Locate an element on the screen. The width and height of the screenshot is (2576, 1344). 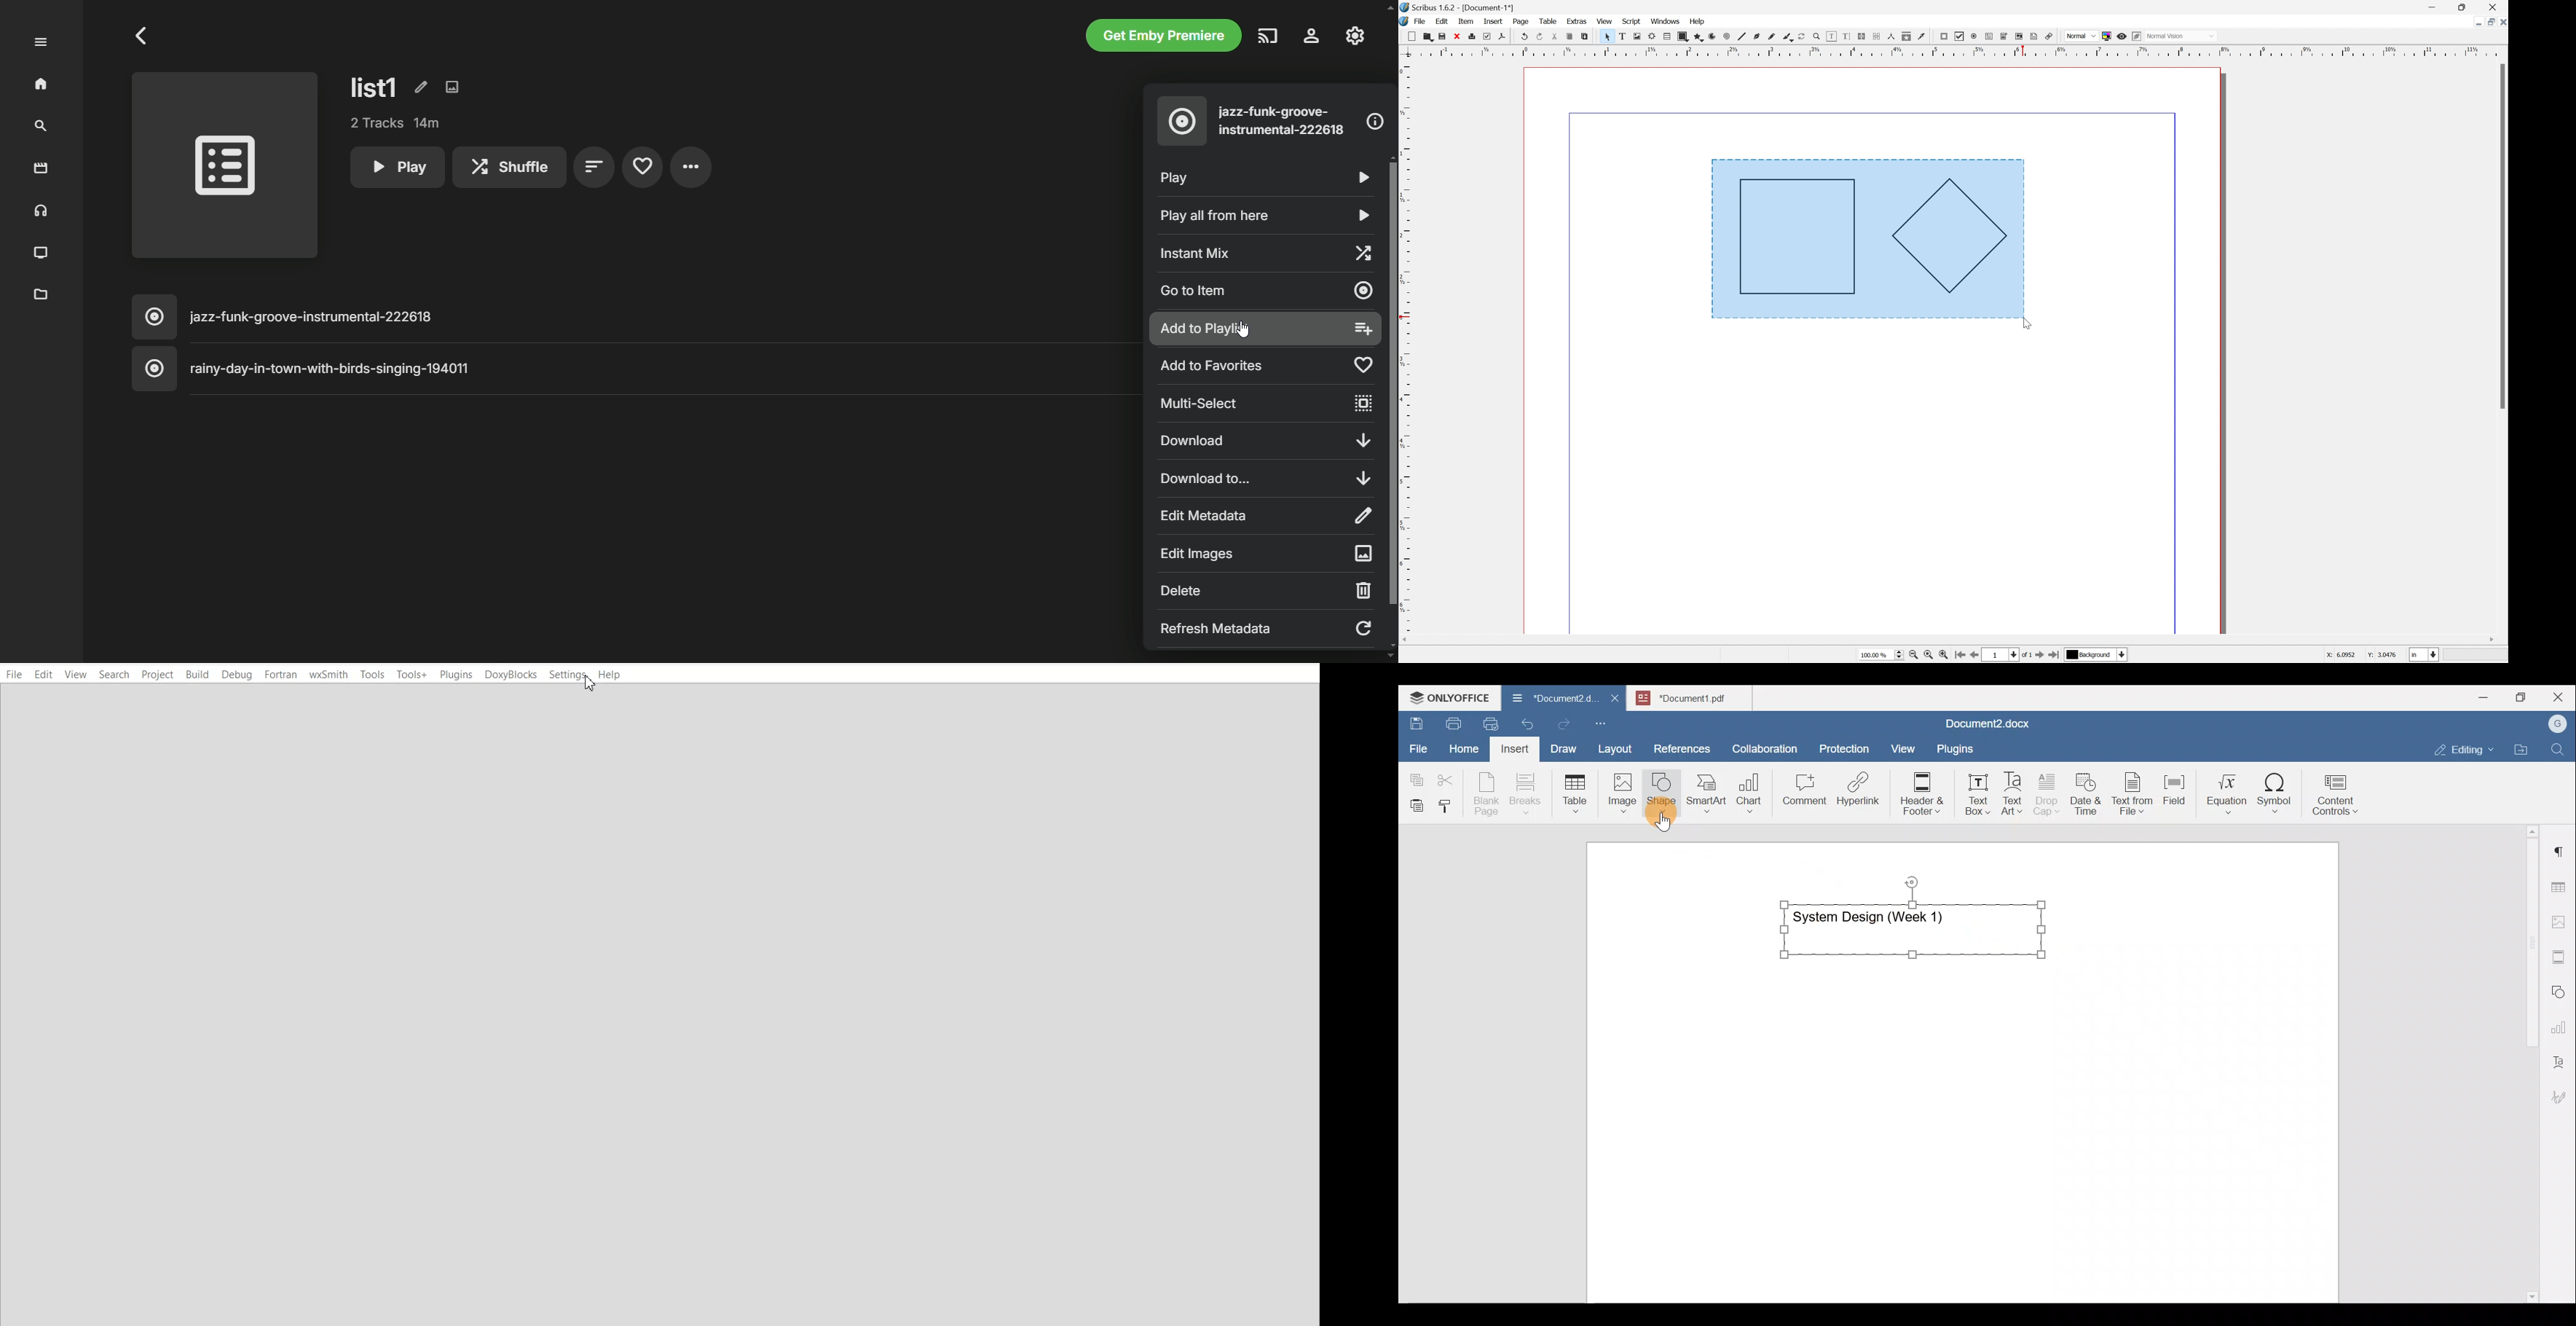
Select current unit is located at coordinates (2424, 656).